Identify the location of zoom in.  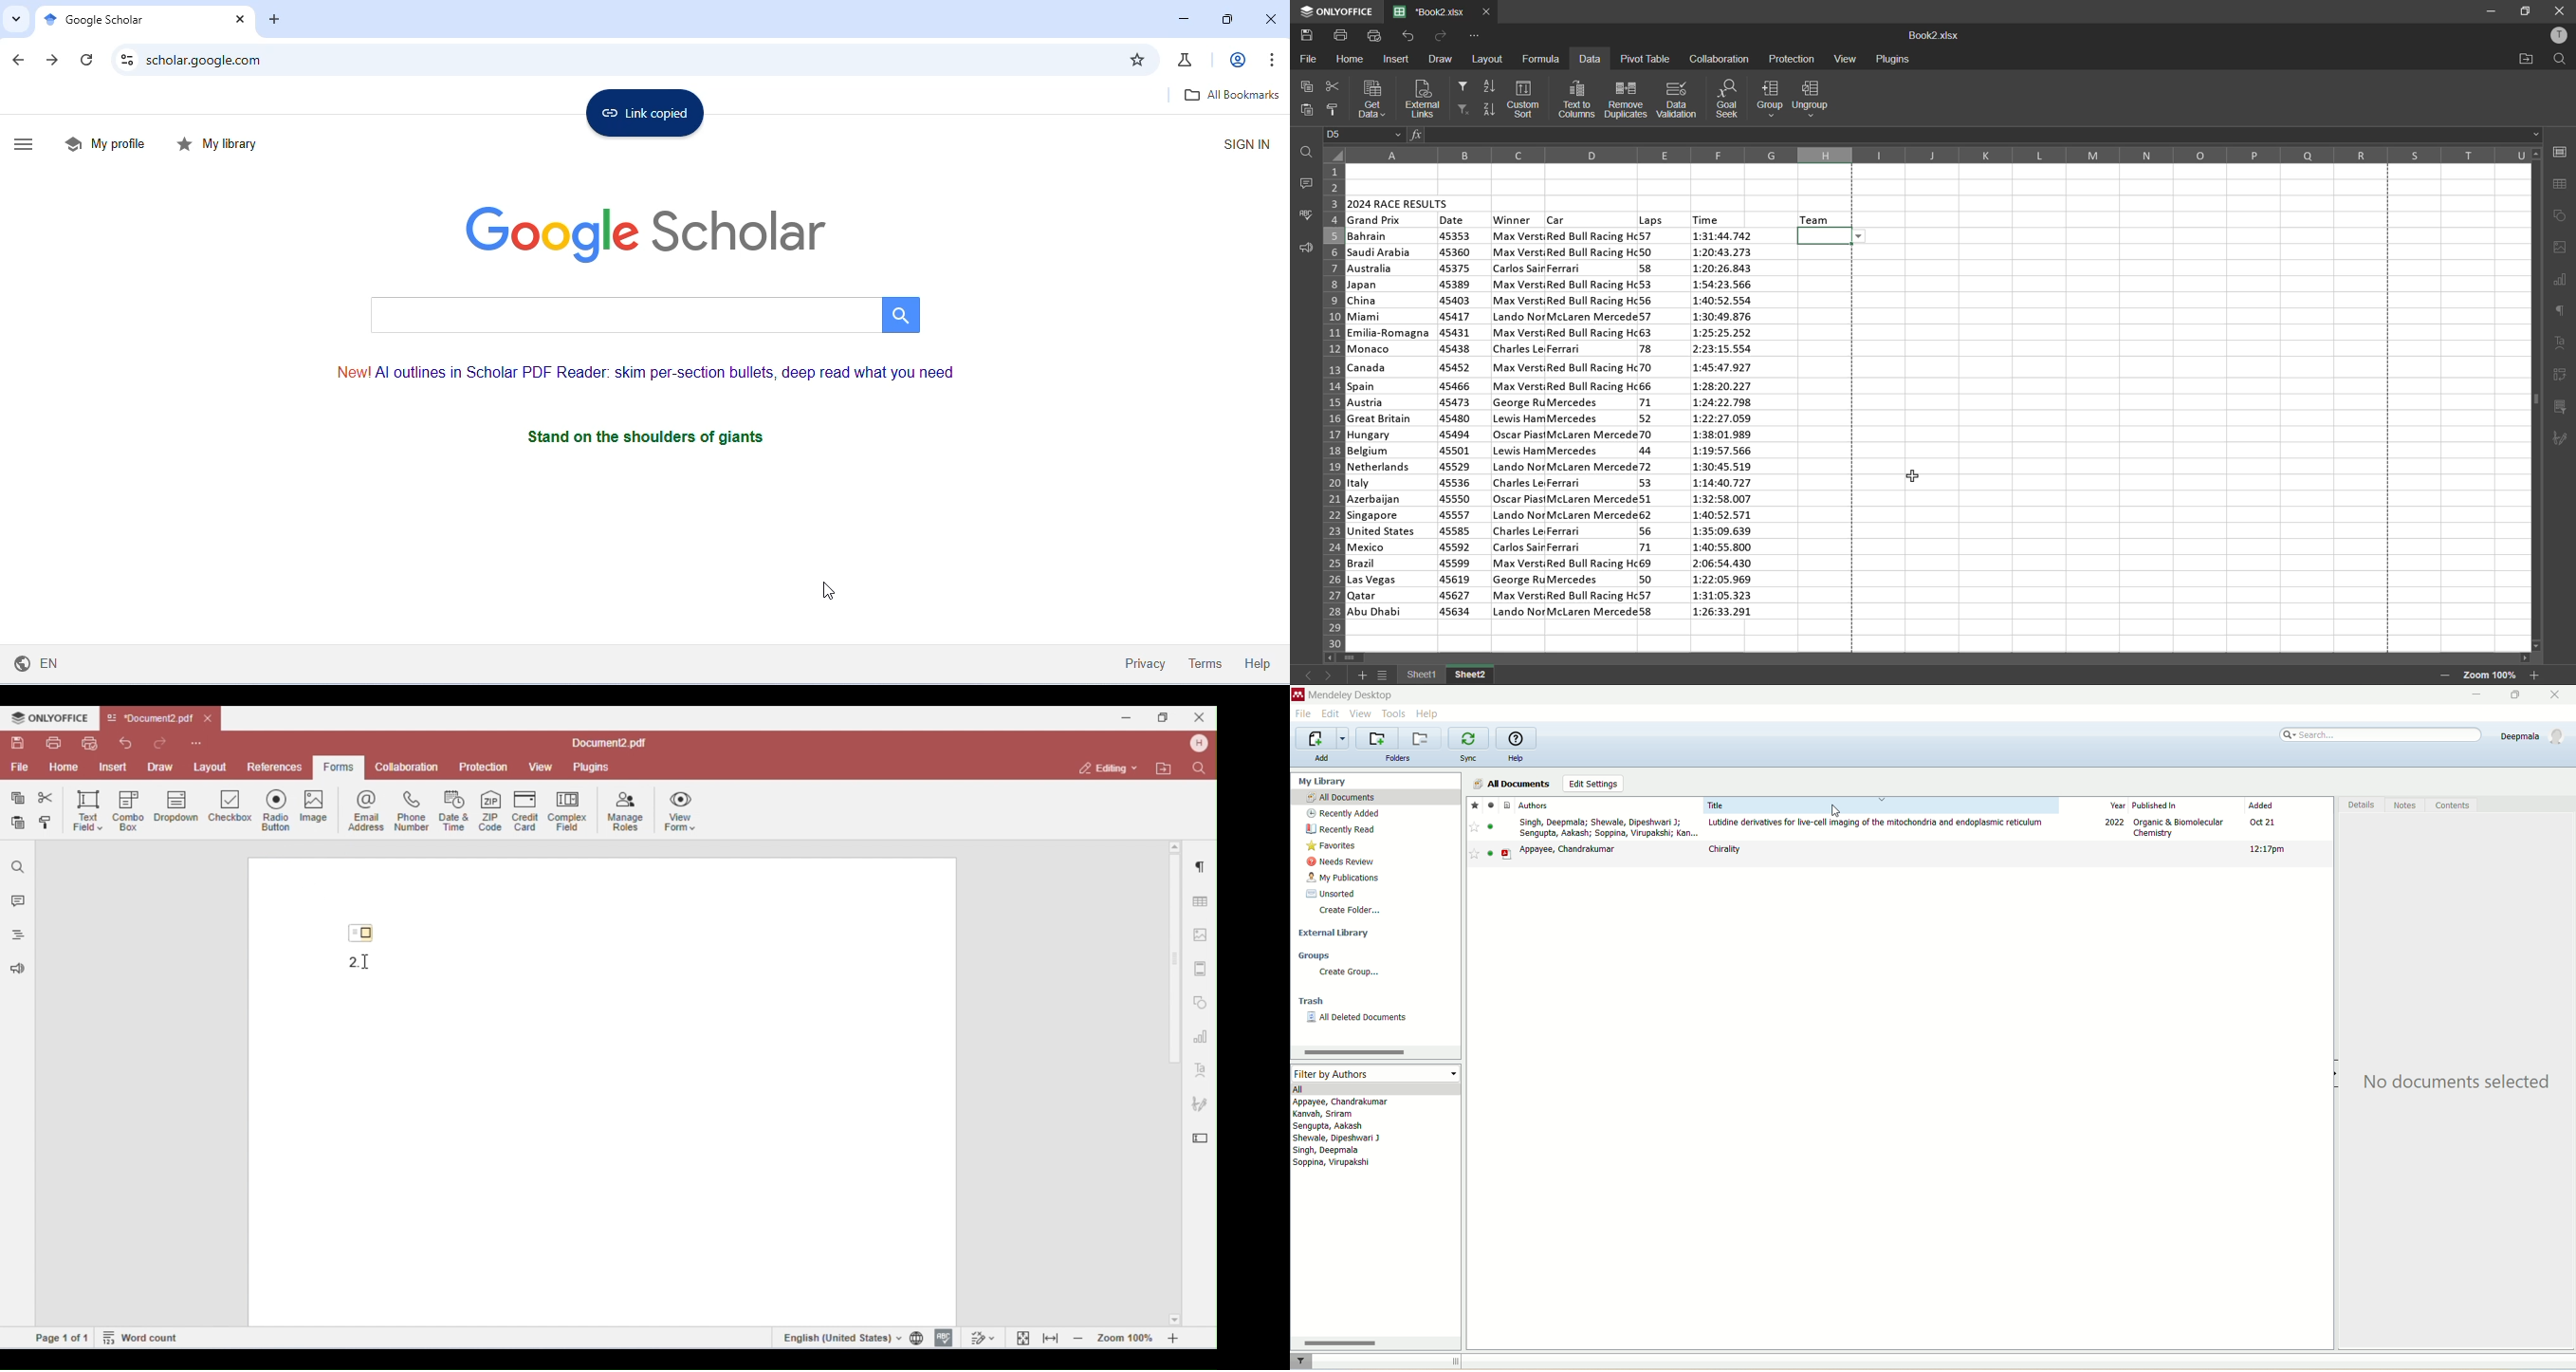
(2535, 675).